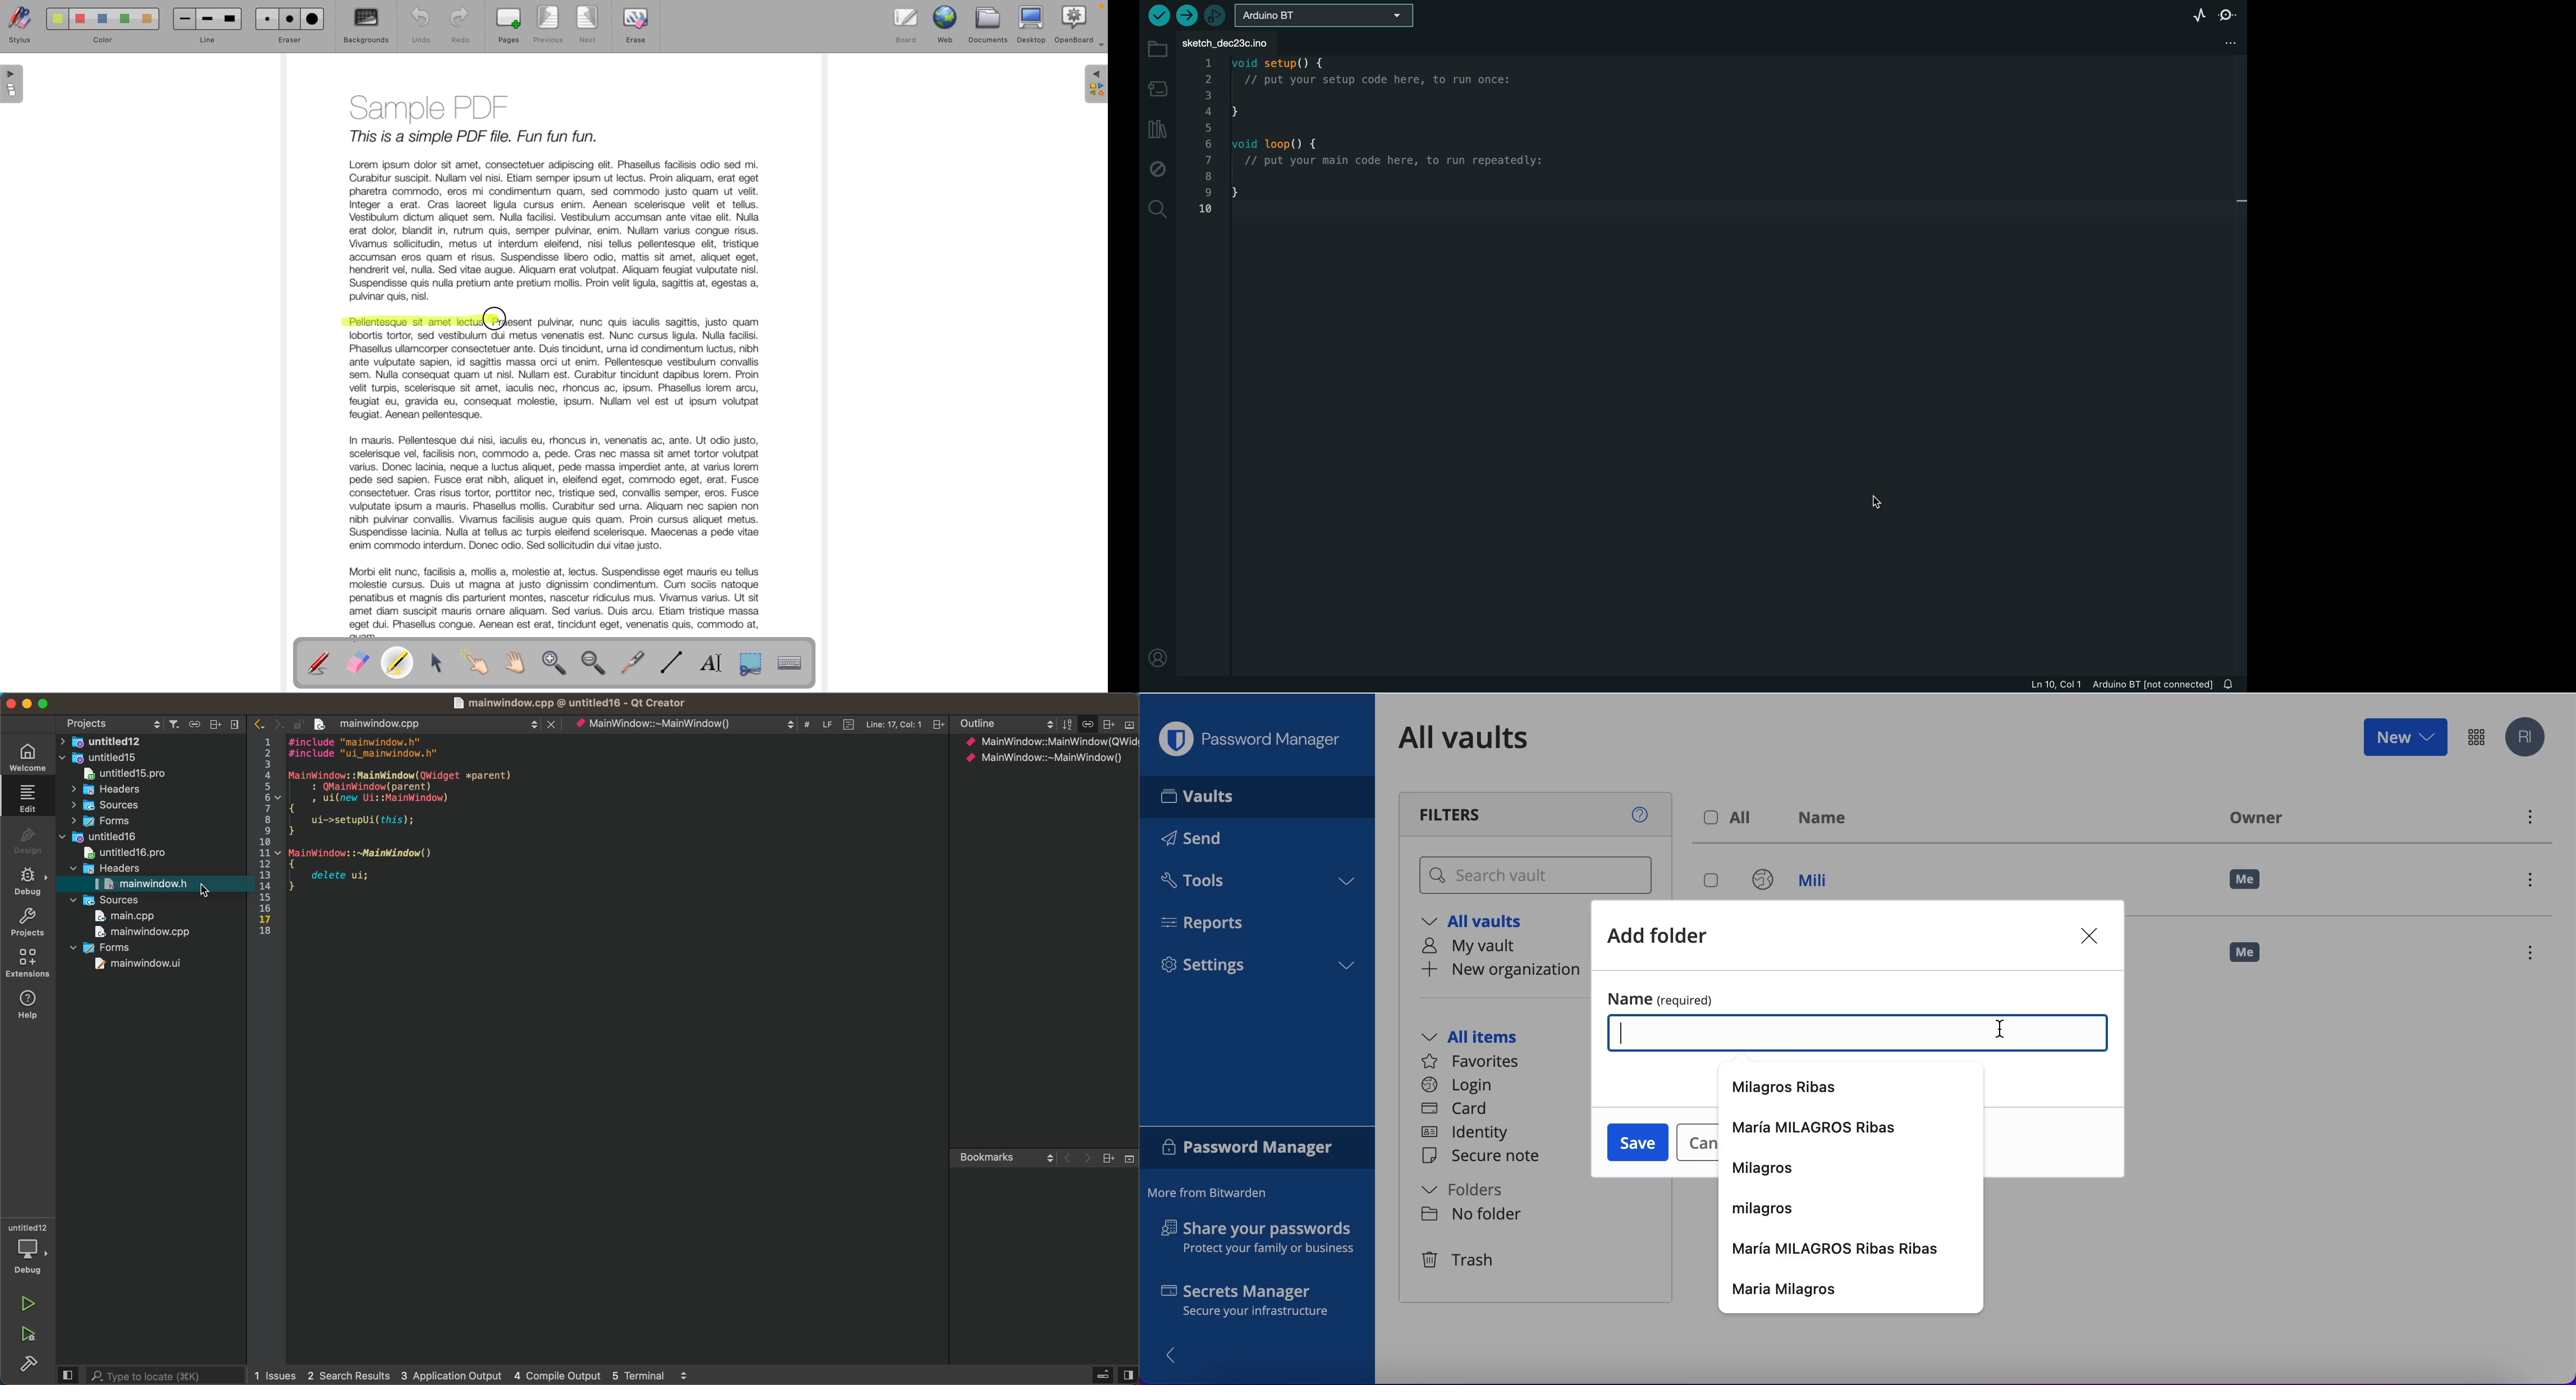  Describe the element at coordinates (560, 194) in the screenshot. I see `text` at that location.